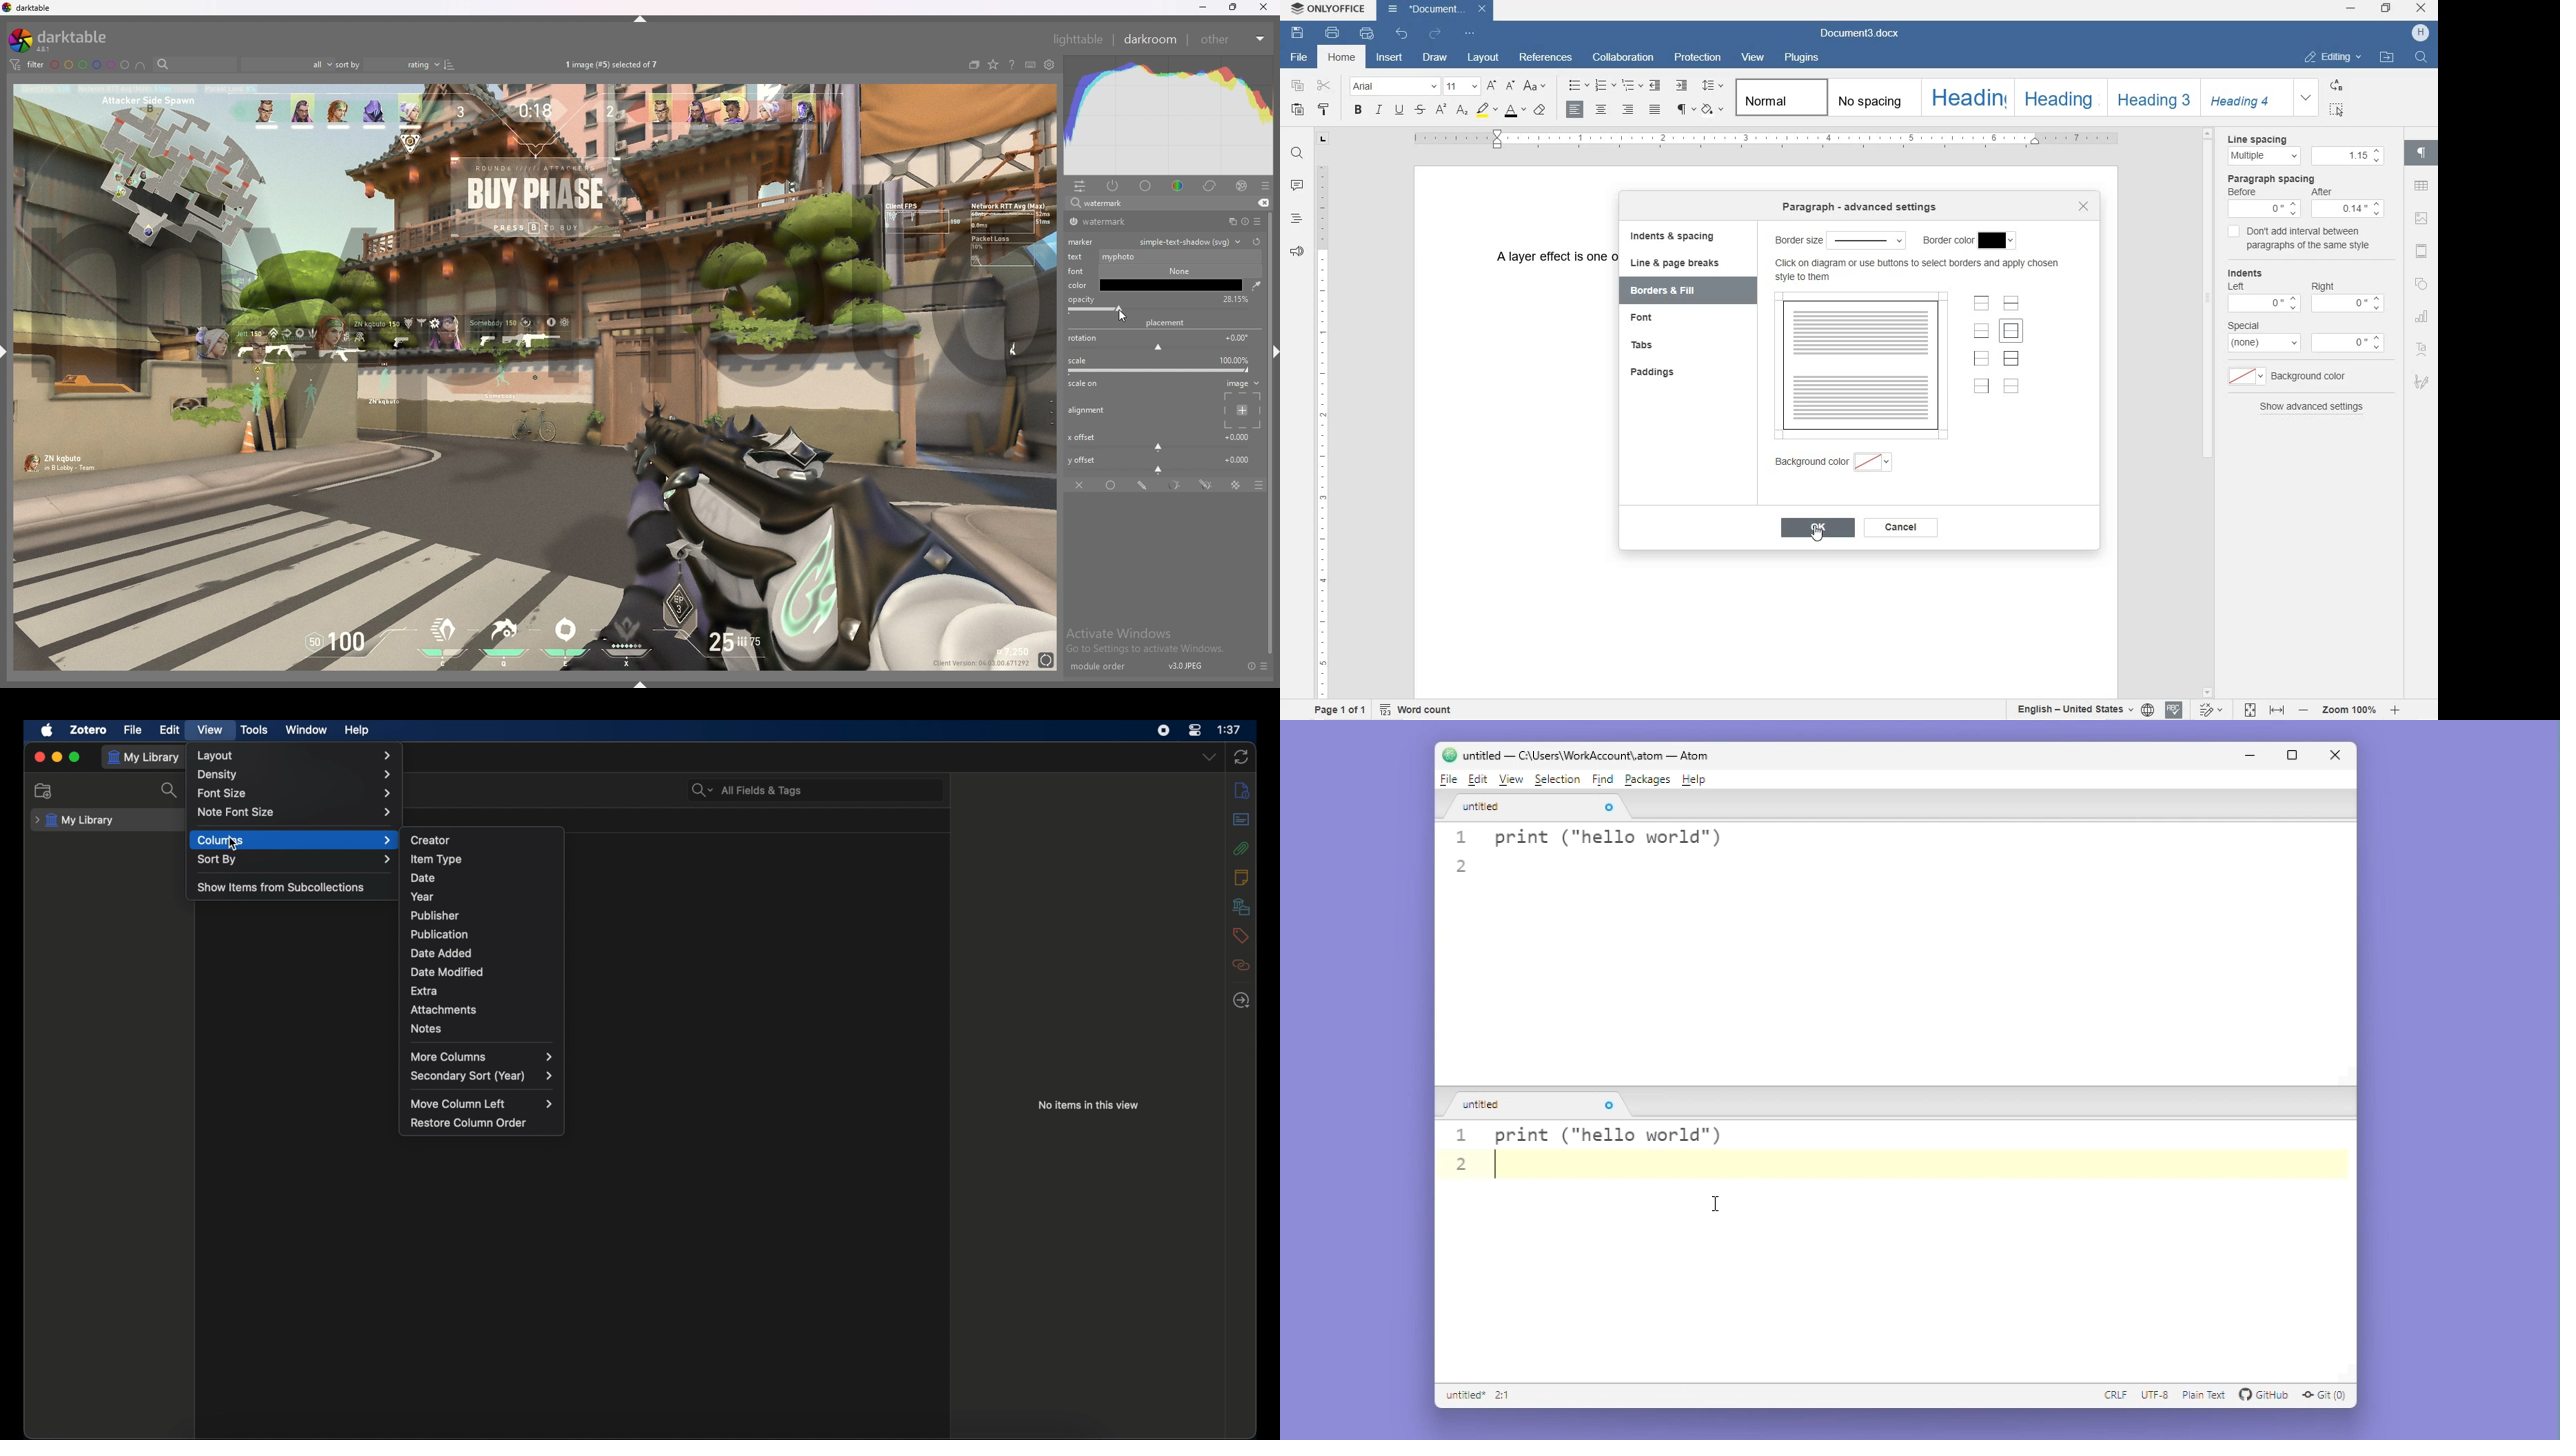  I want to click on simple text shadow svg, so click(1191, 241).